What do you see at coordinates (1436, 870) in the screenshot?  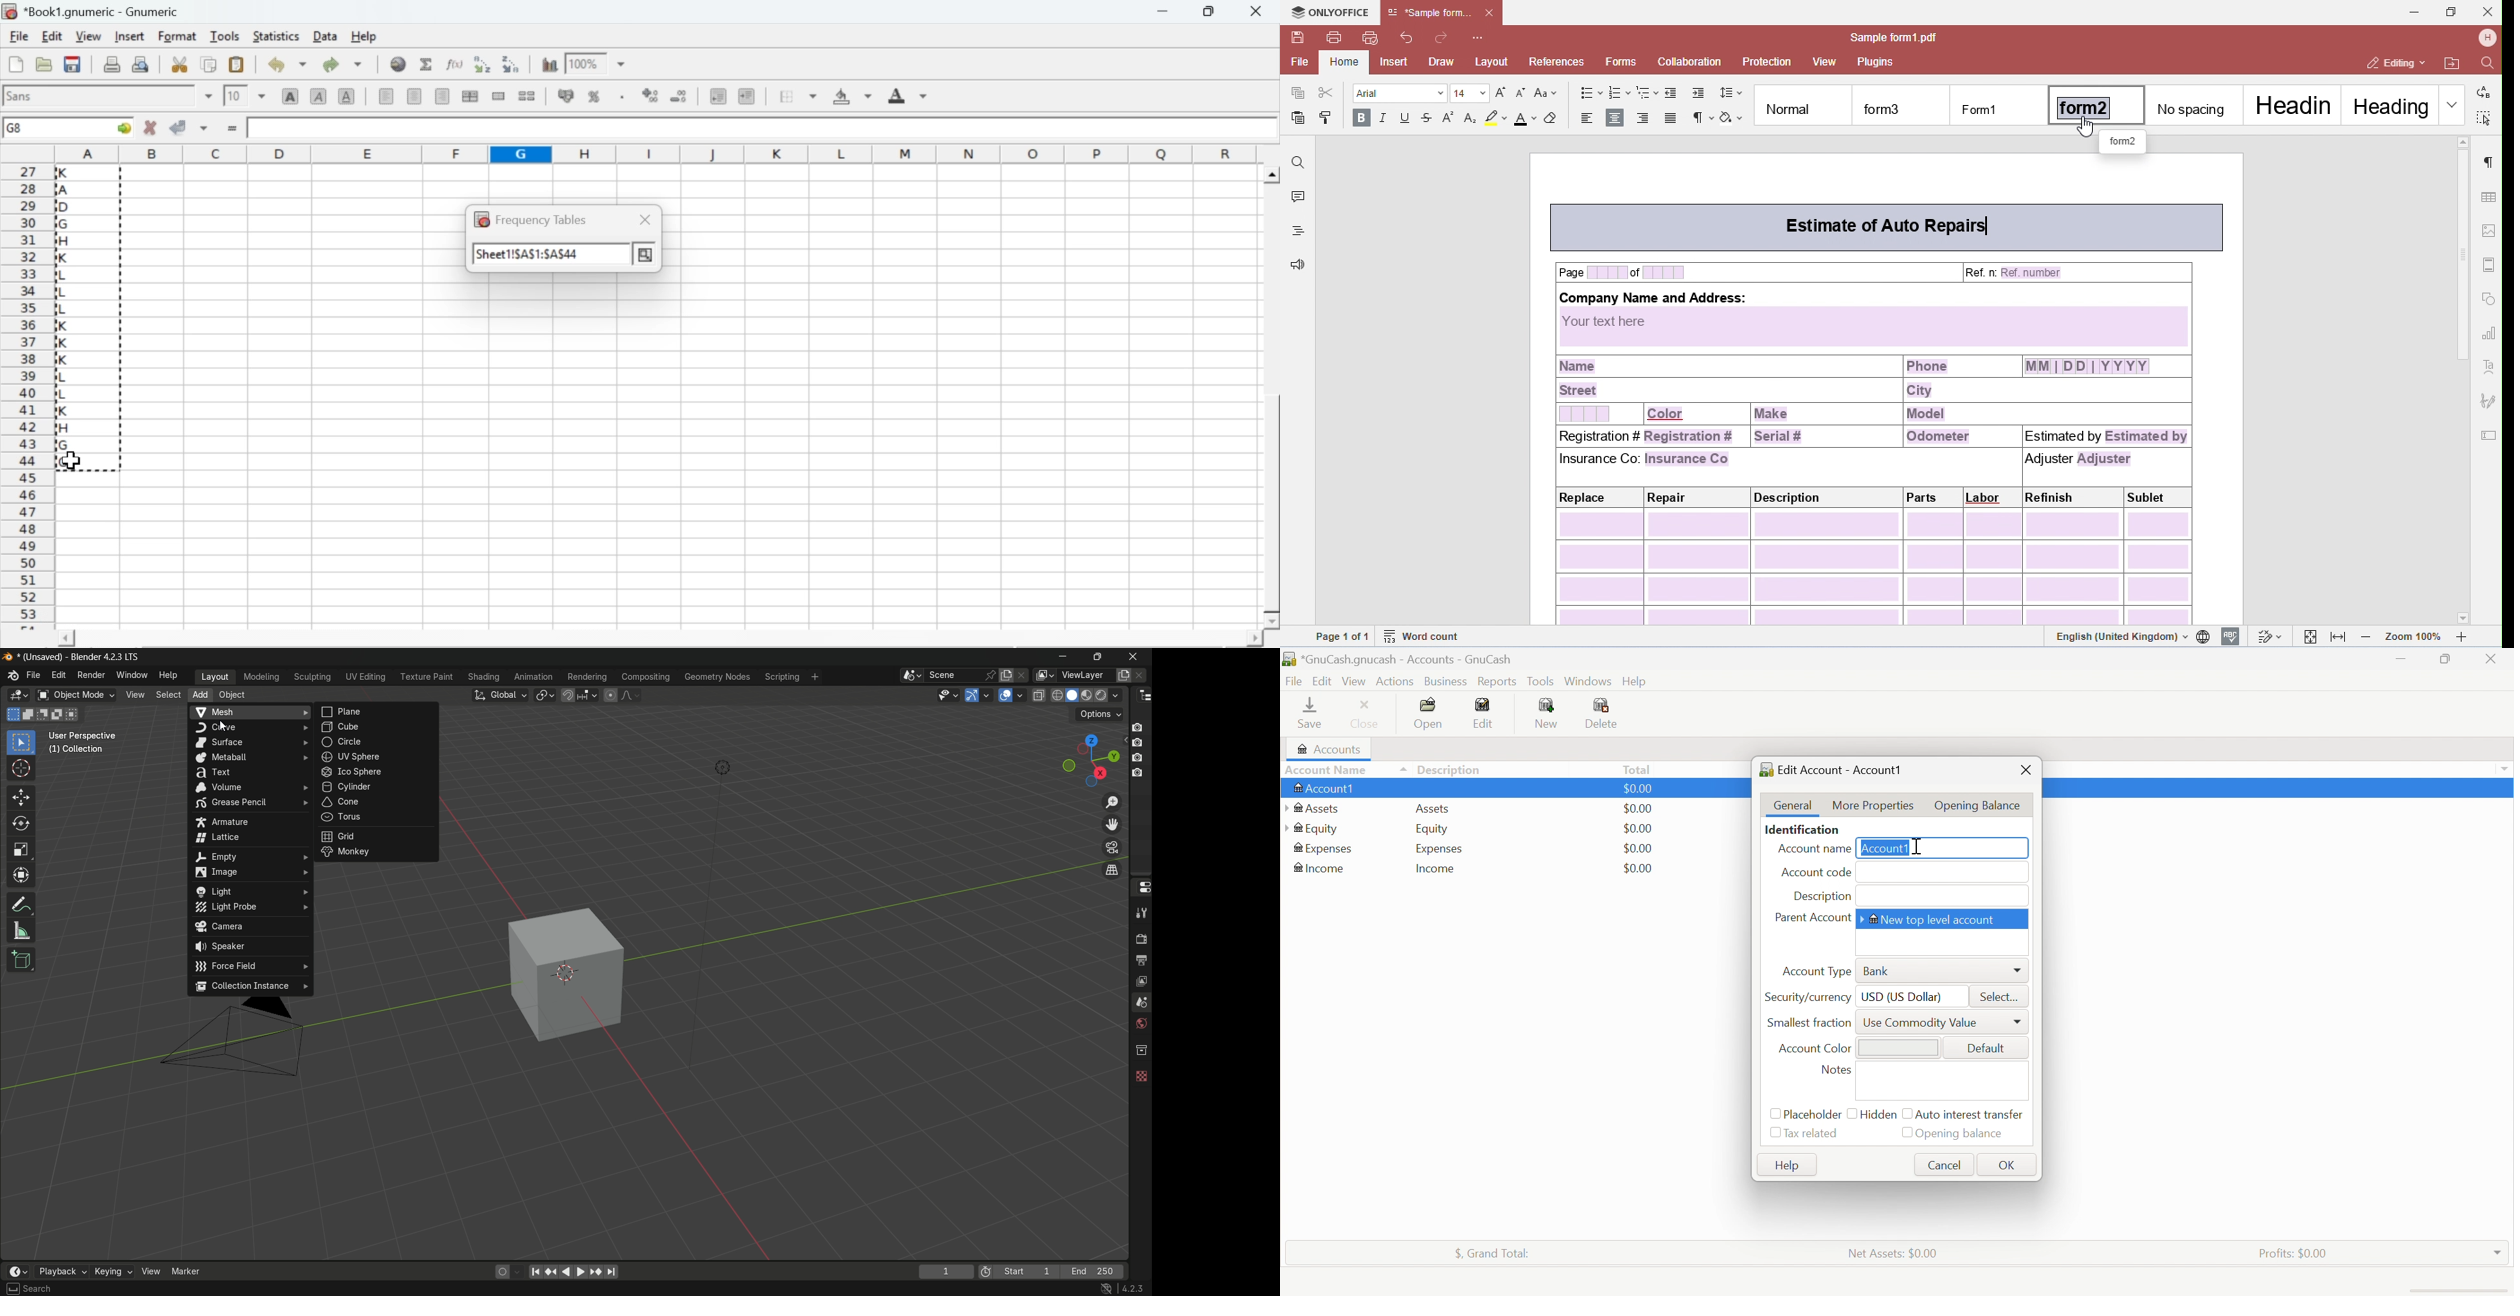 I see `Income` at bounding box center [1436, 870].